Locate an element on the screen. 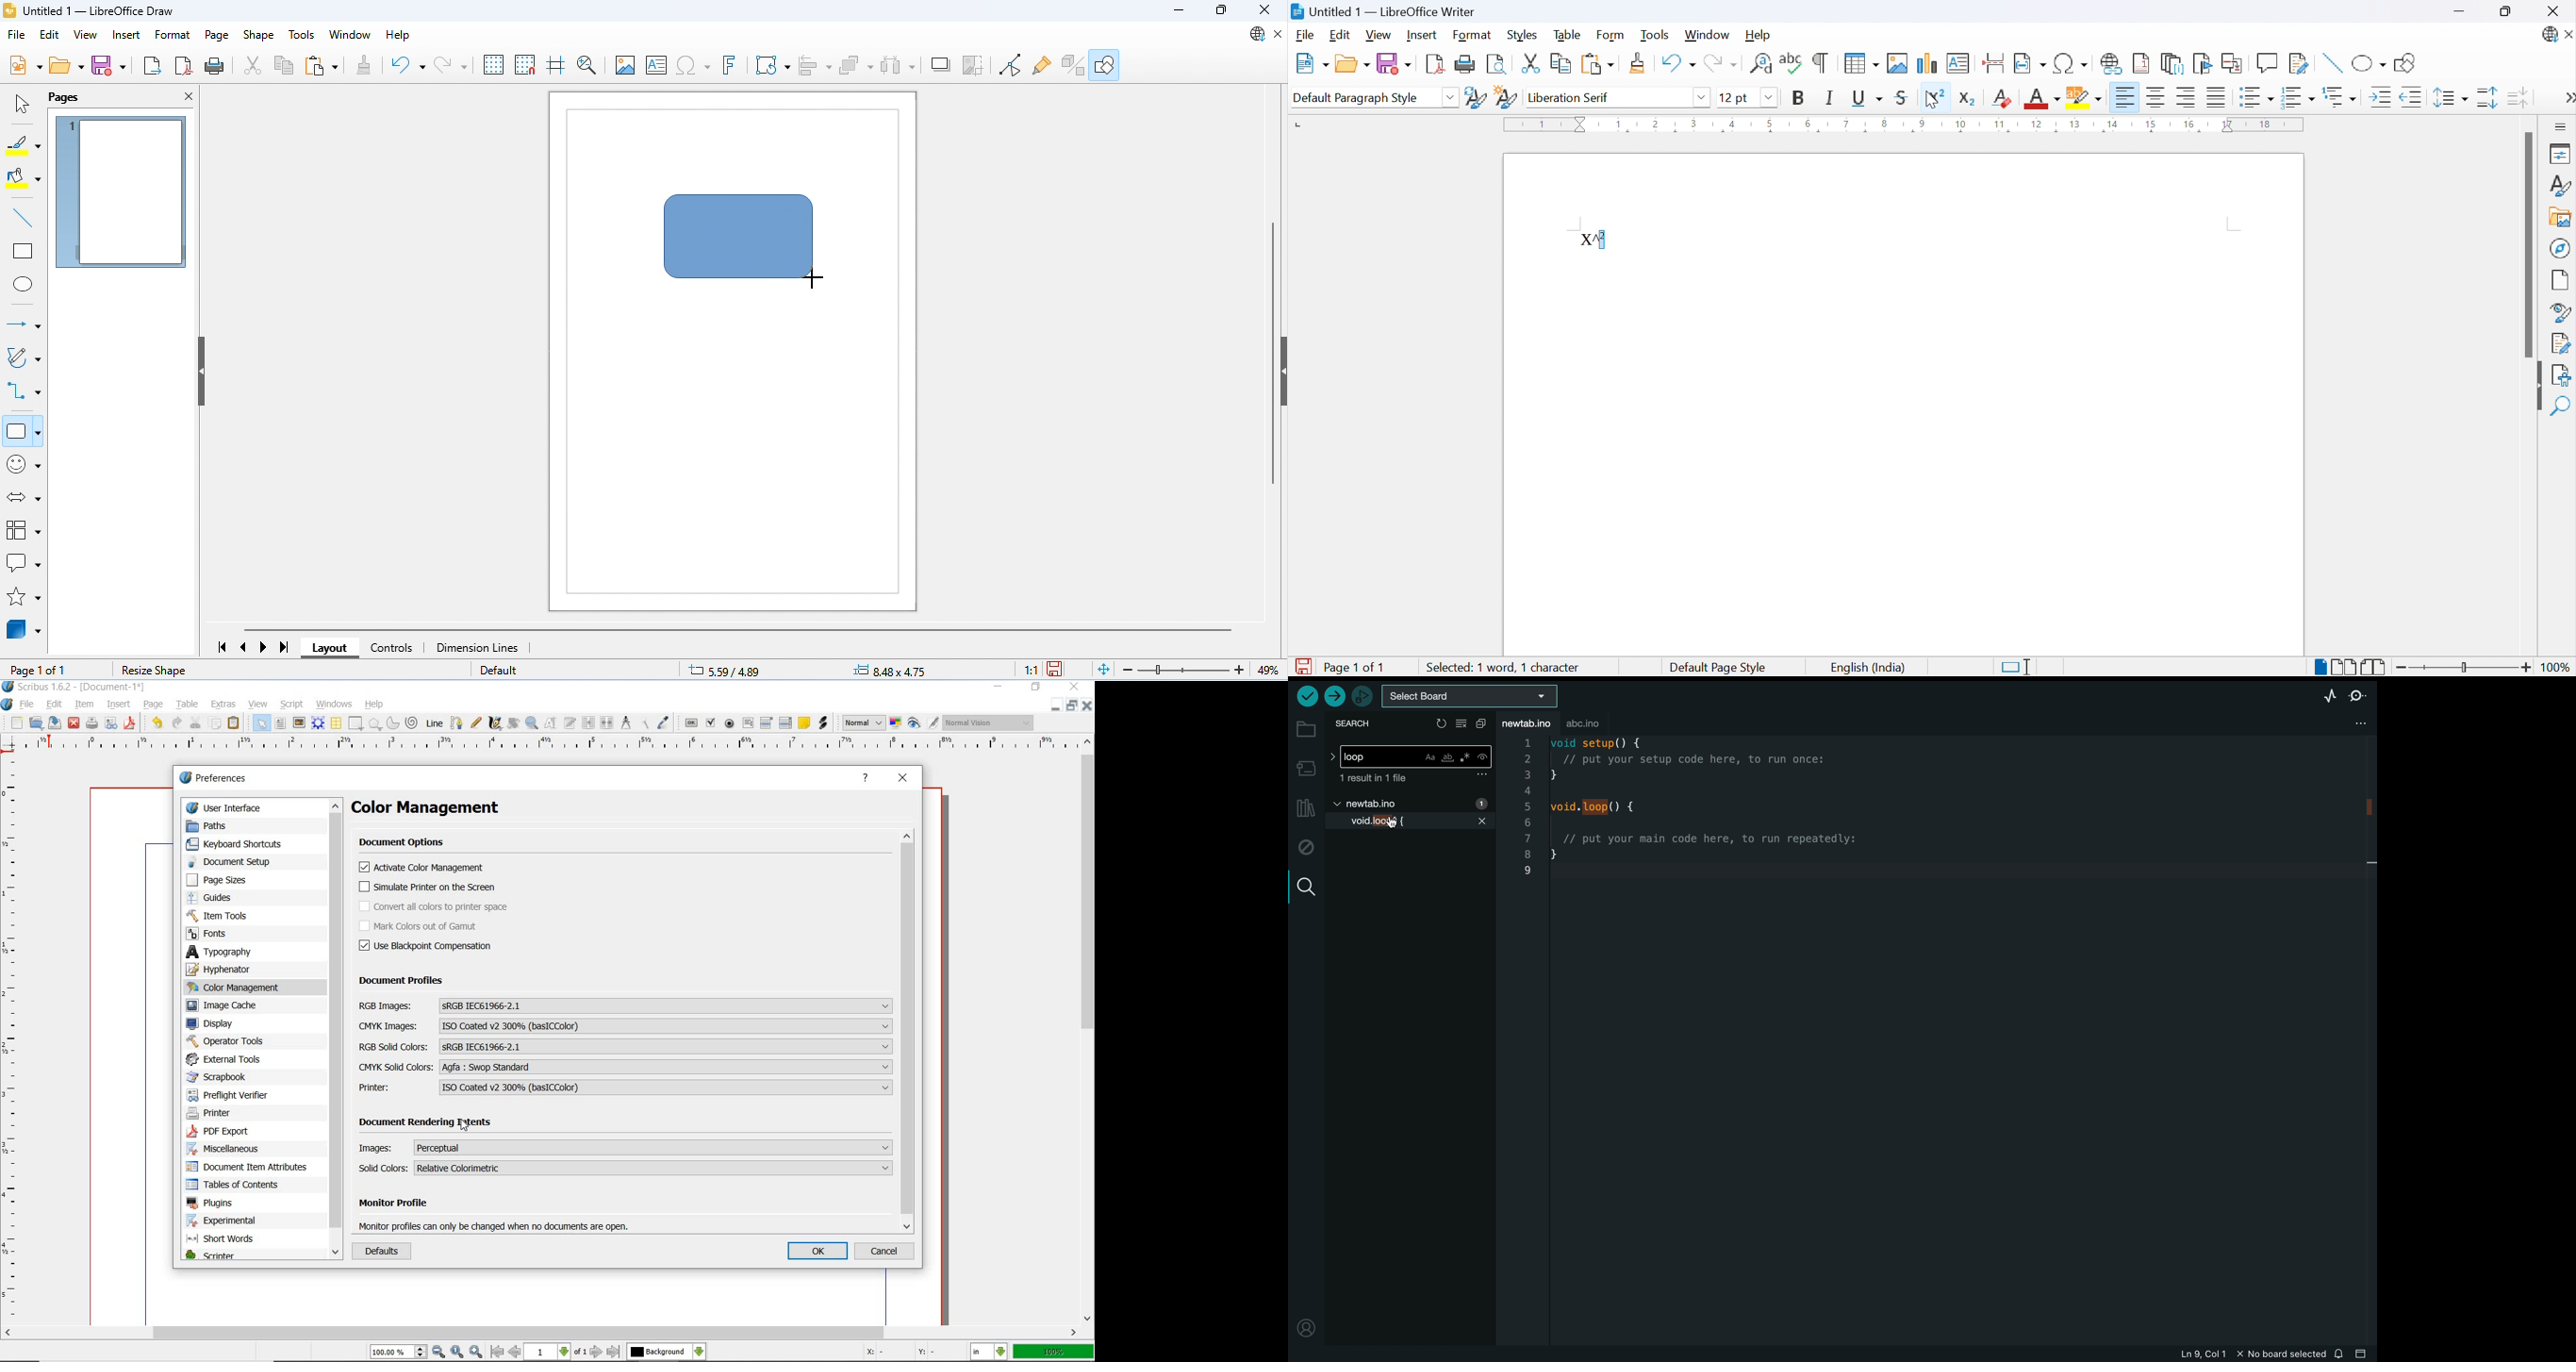 This screenshot has height=1372, width=2576. 12 pt is located at coordinates (1733, 96).